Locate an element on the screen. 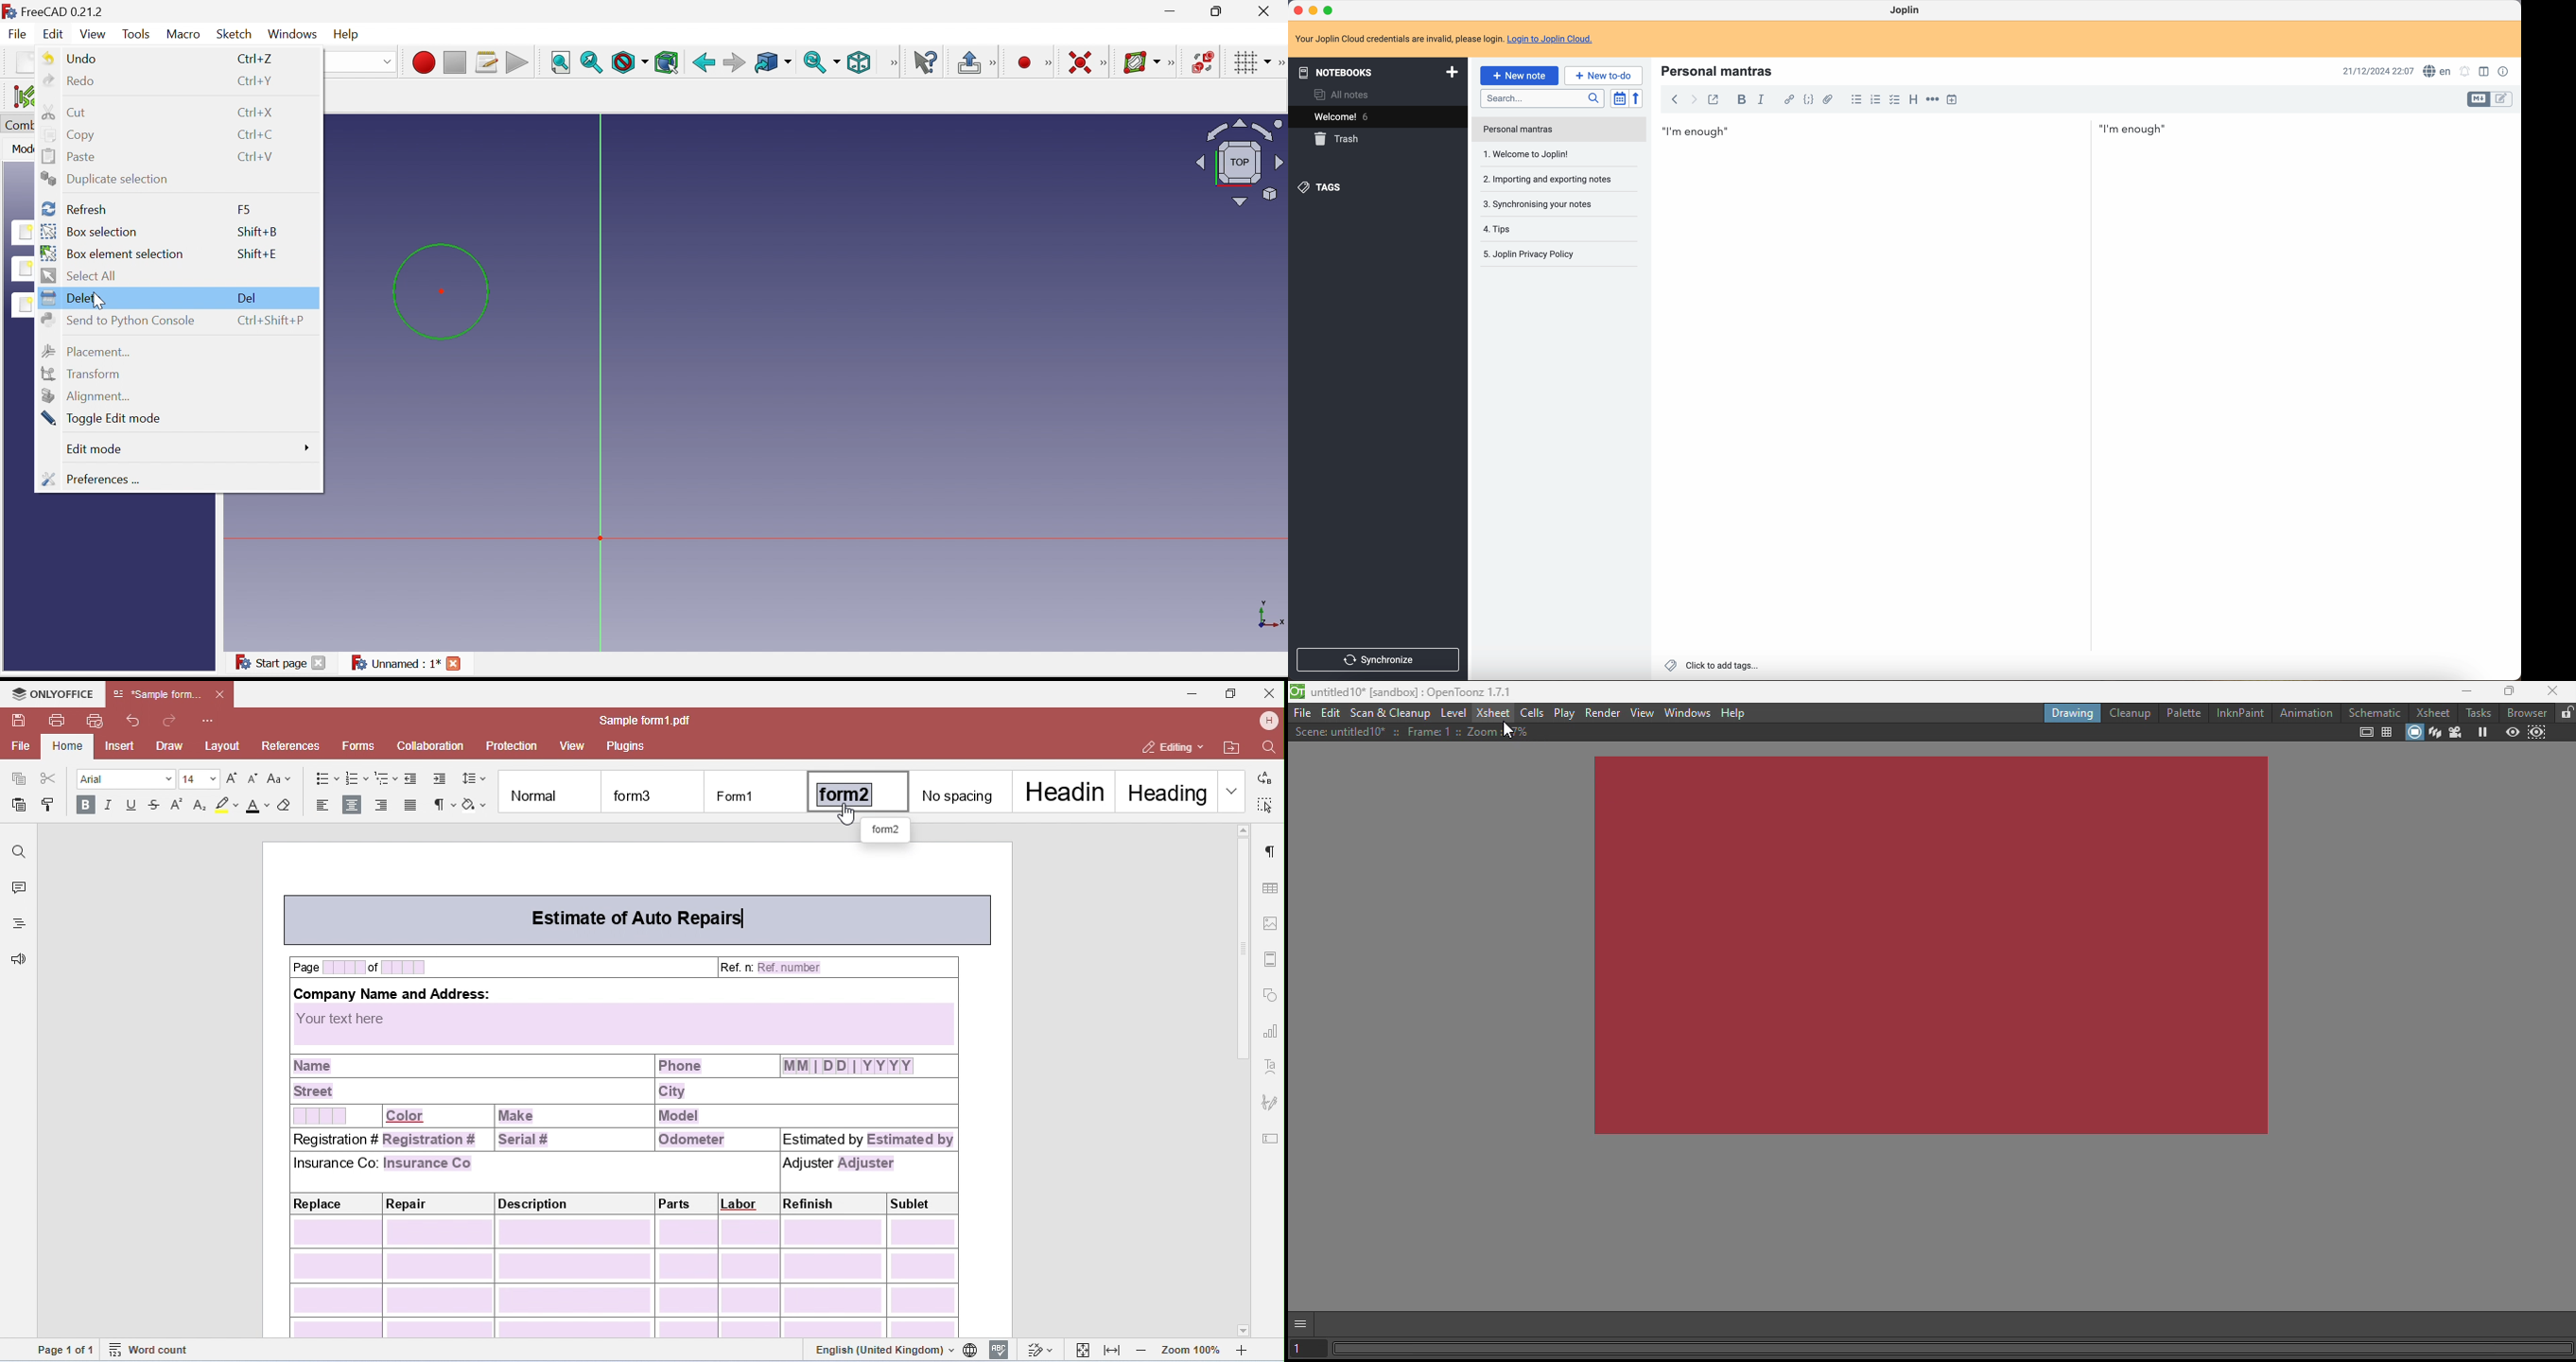 This screenshot has height=1372, width=2576. [Sketcher constraints]] is located at coordinates (1106, 64).